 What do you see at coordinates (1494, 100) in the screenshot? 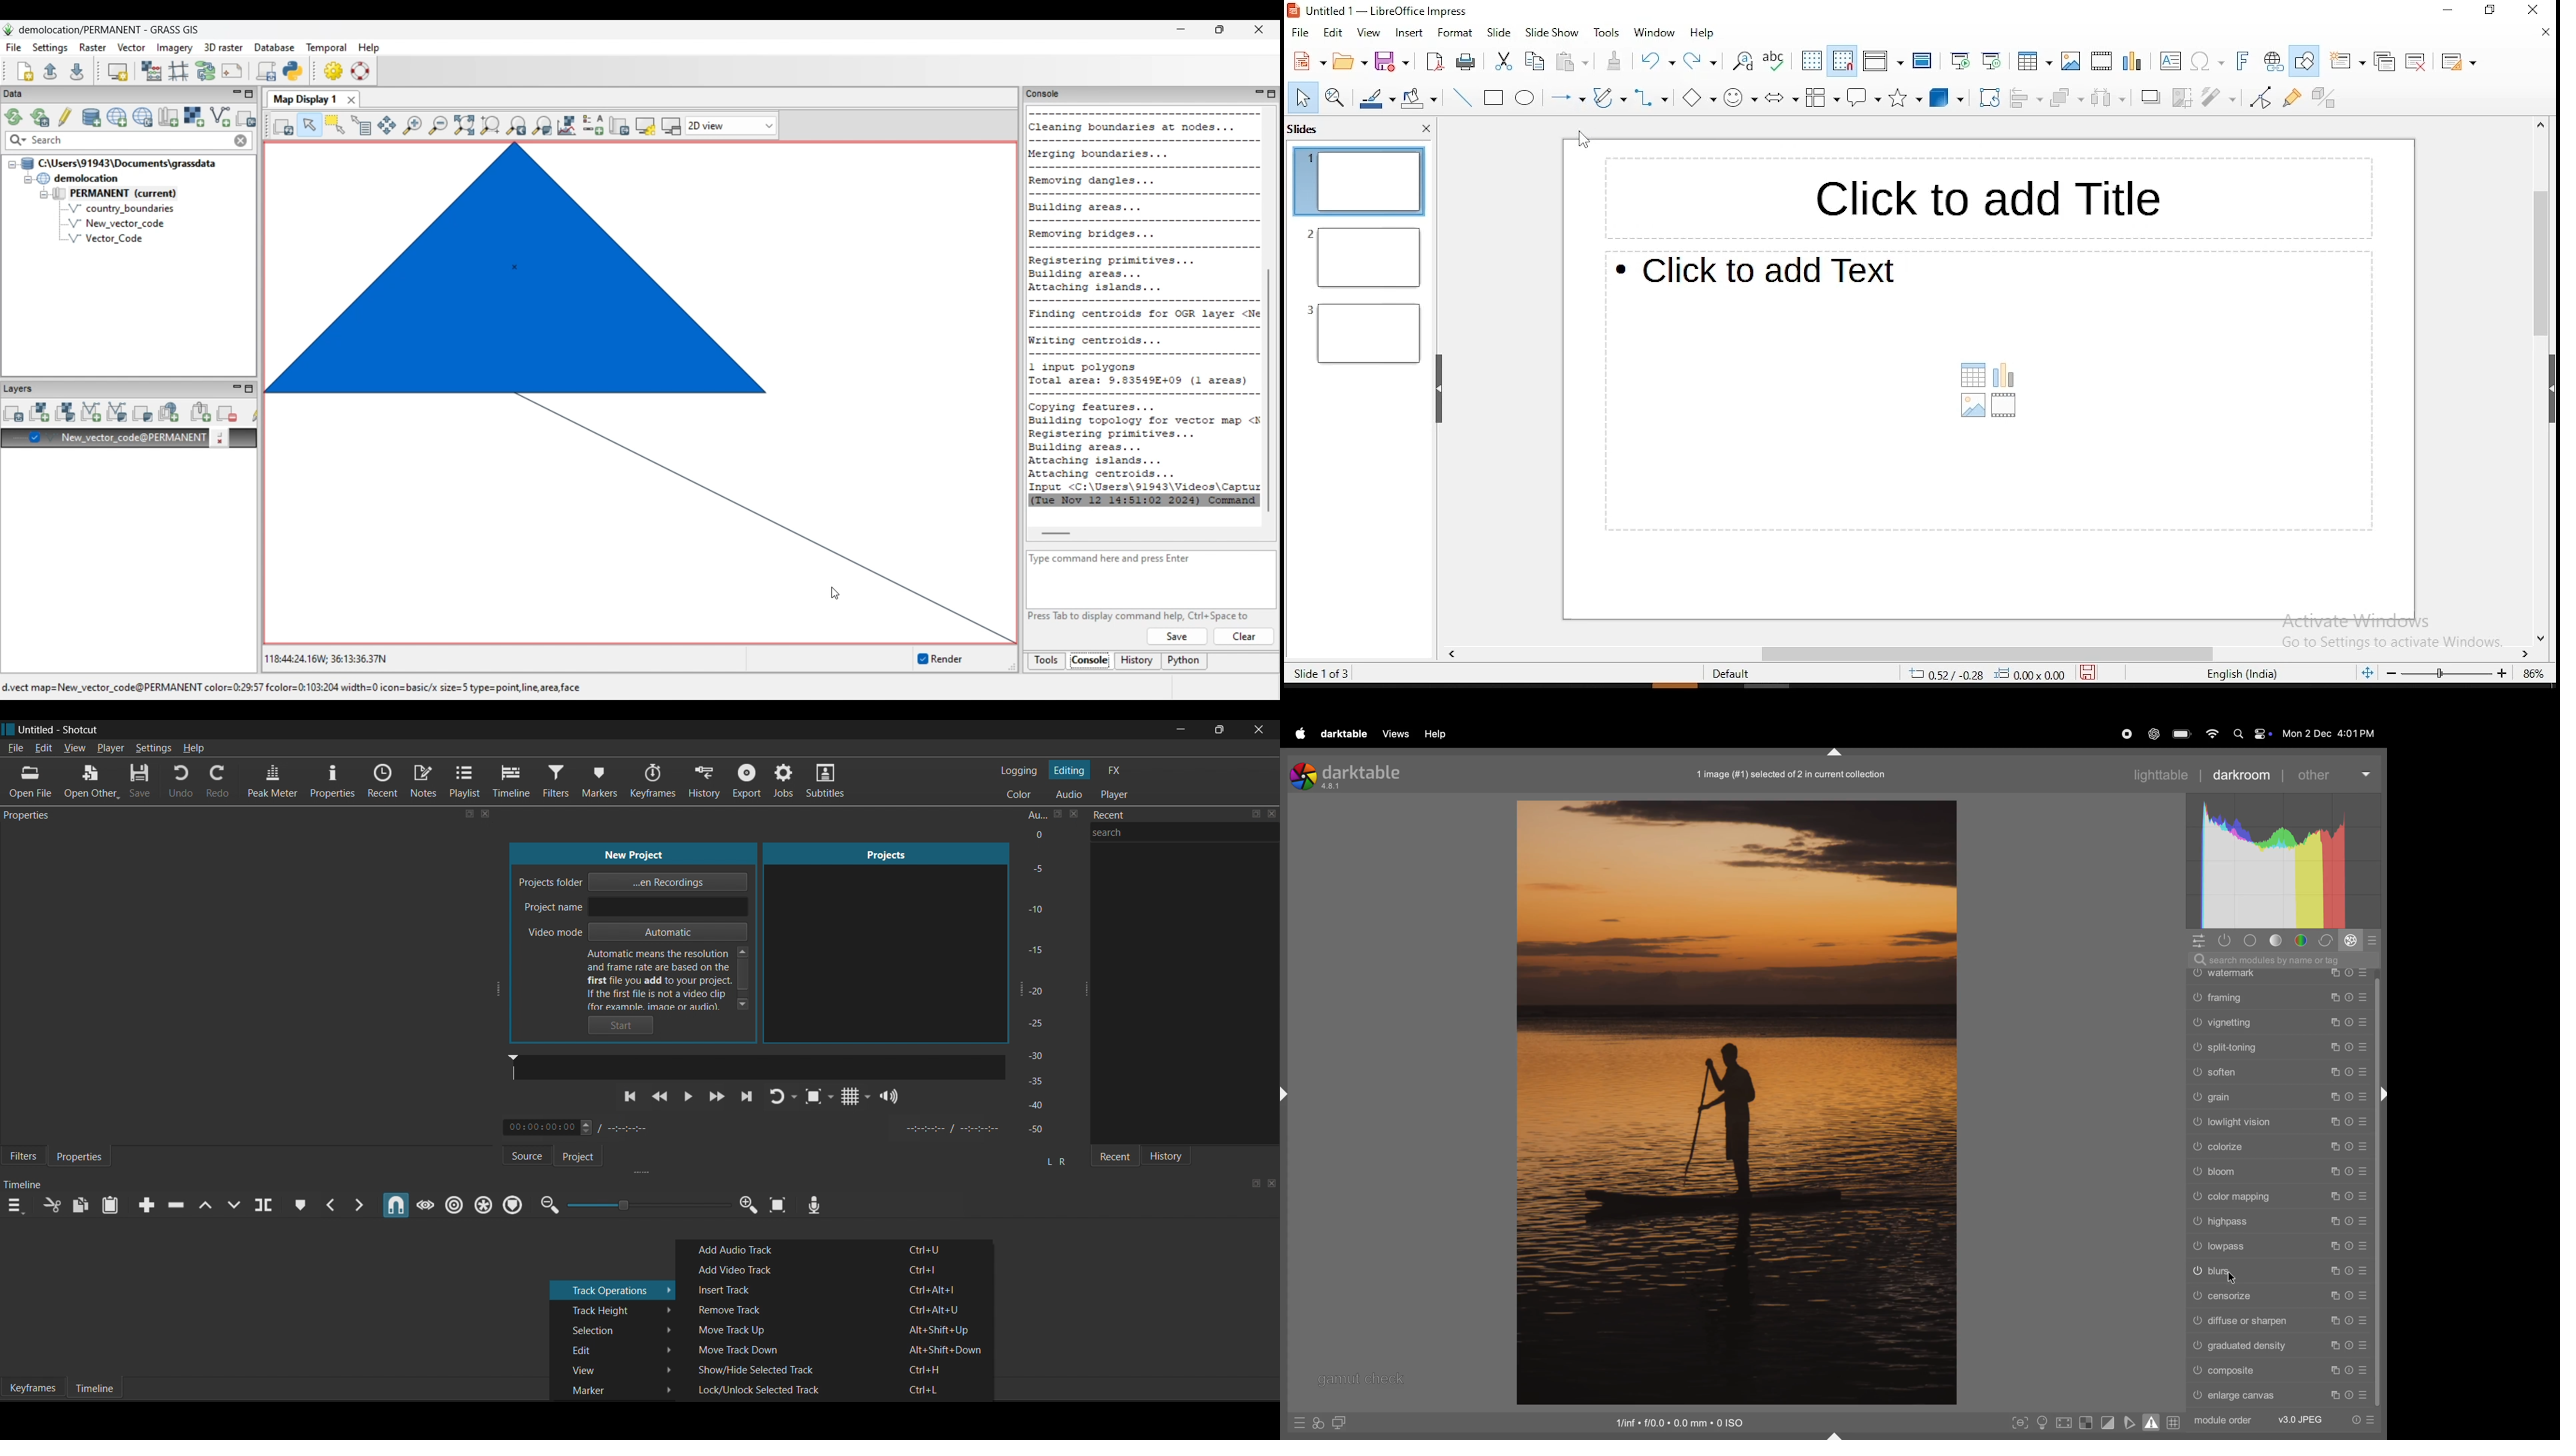
I see `` at bounding box center [1494, 100].